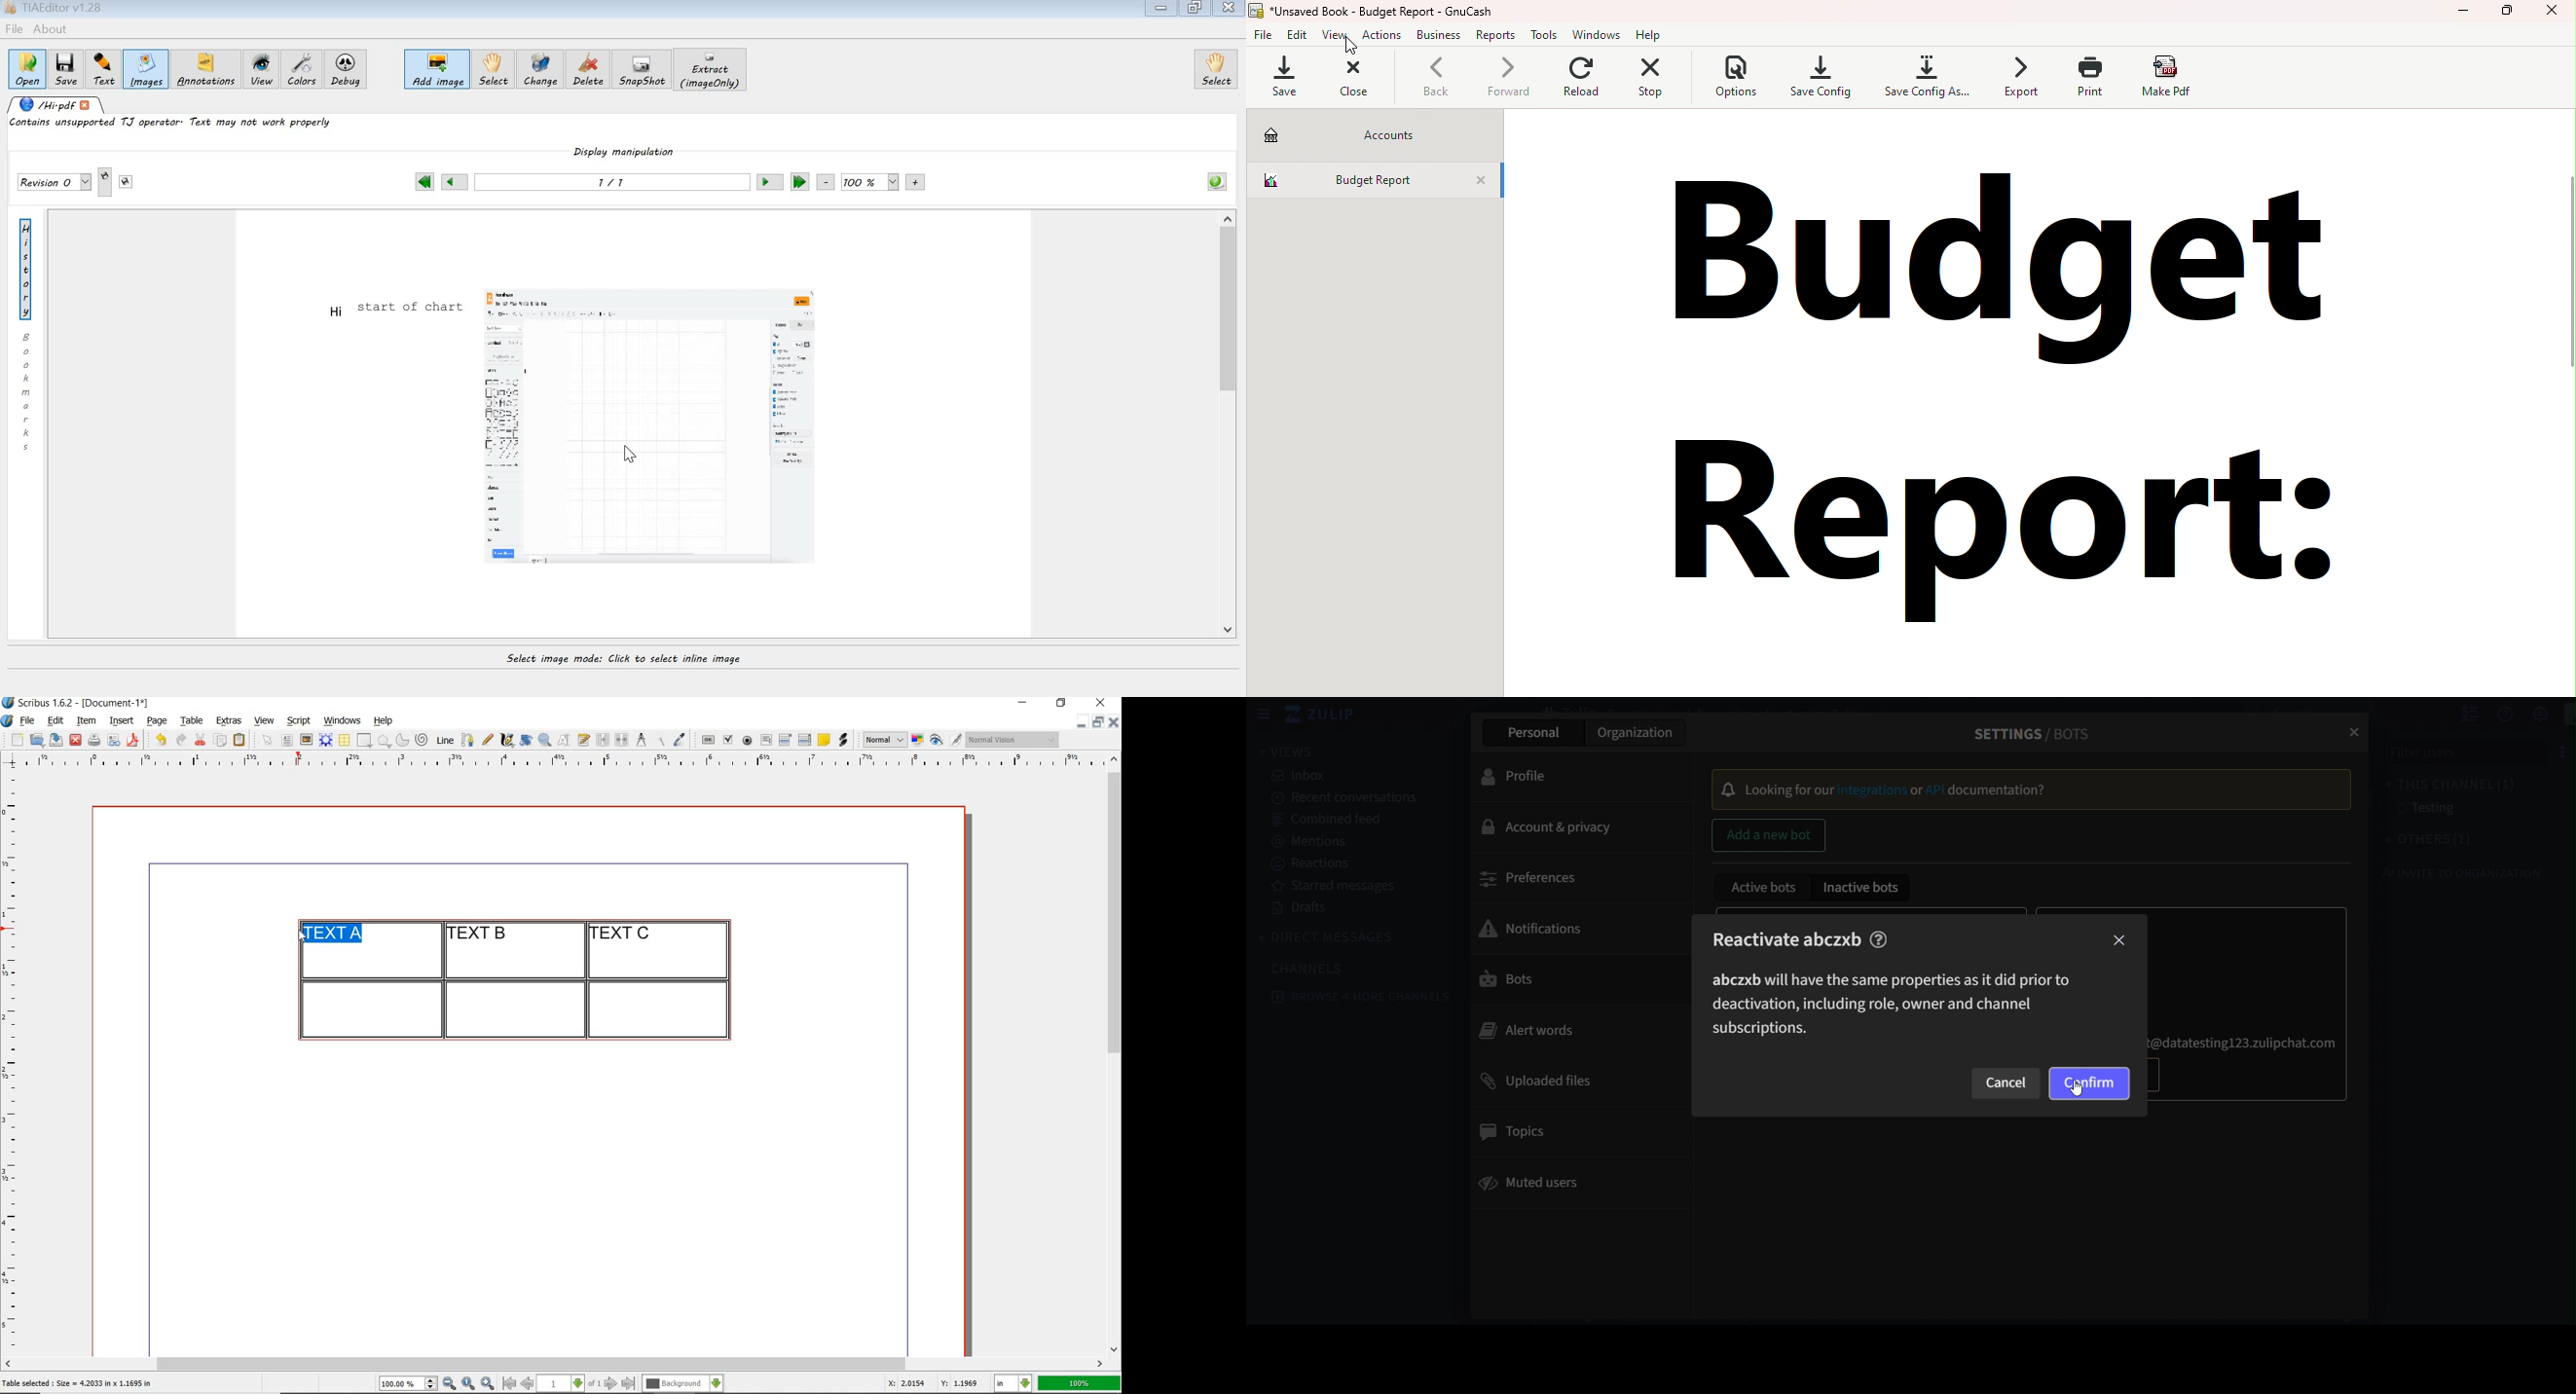 The width and height of the screenshot is (2576, 1400). I want to click on help, so click(1881, 940).